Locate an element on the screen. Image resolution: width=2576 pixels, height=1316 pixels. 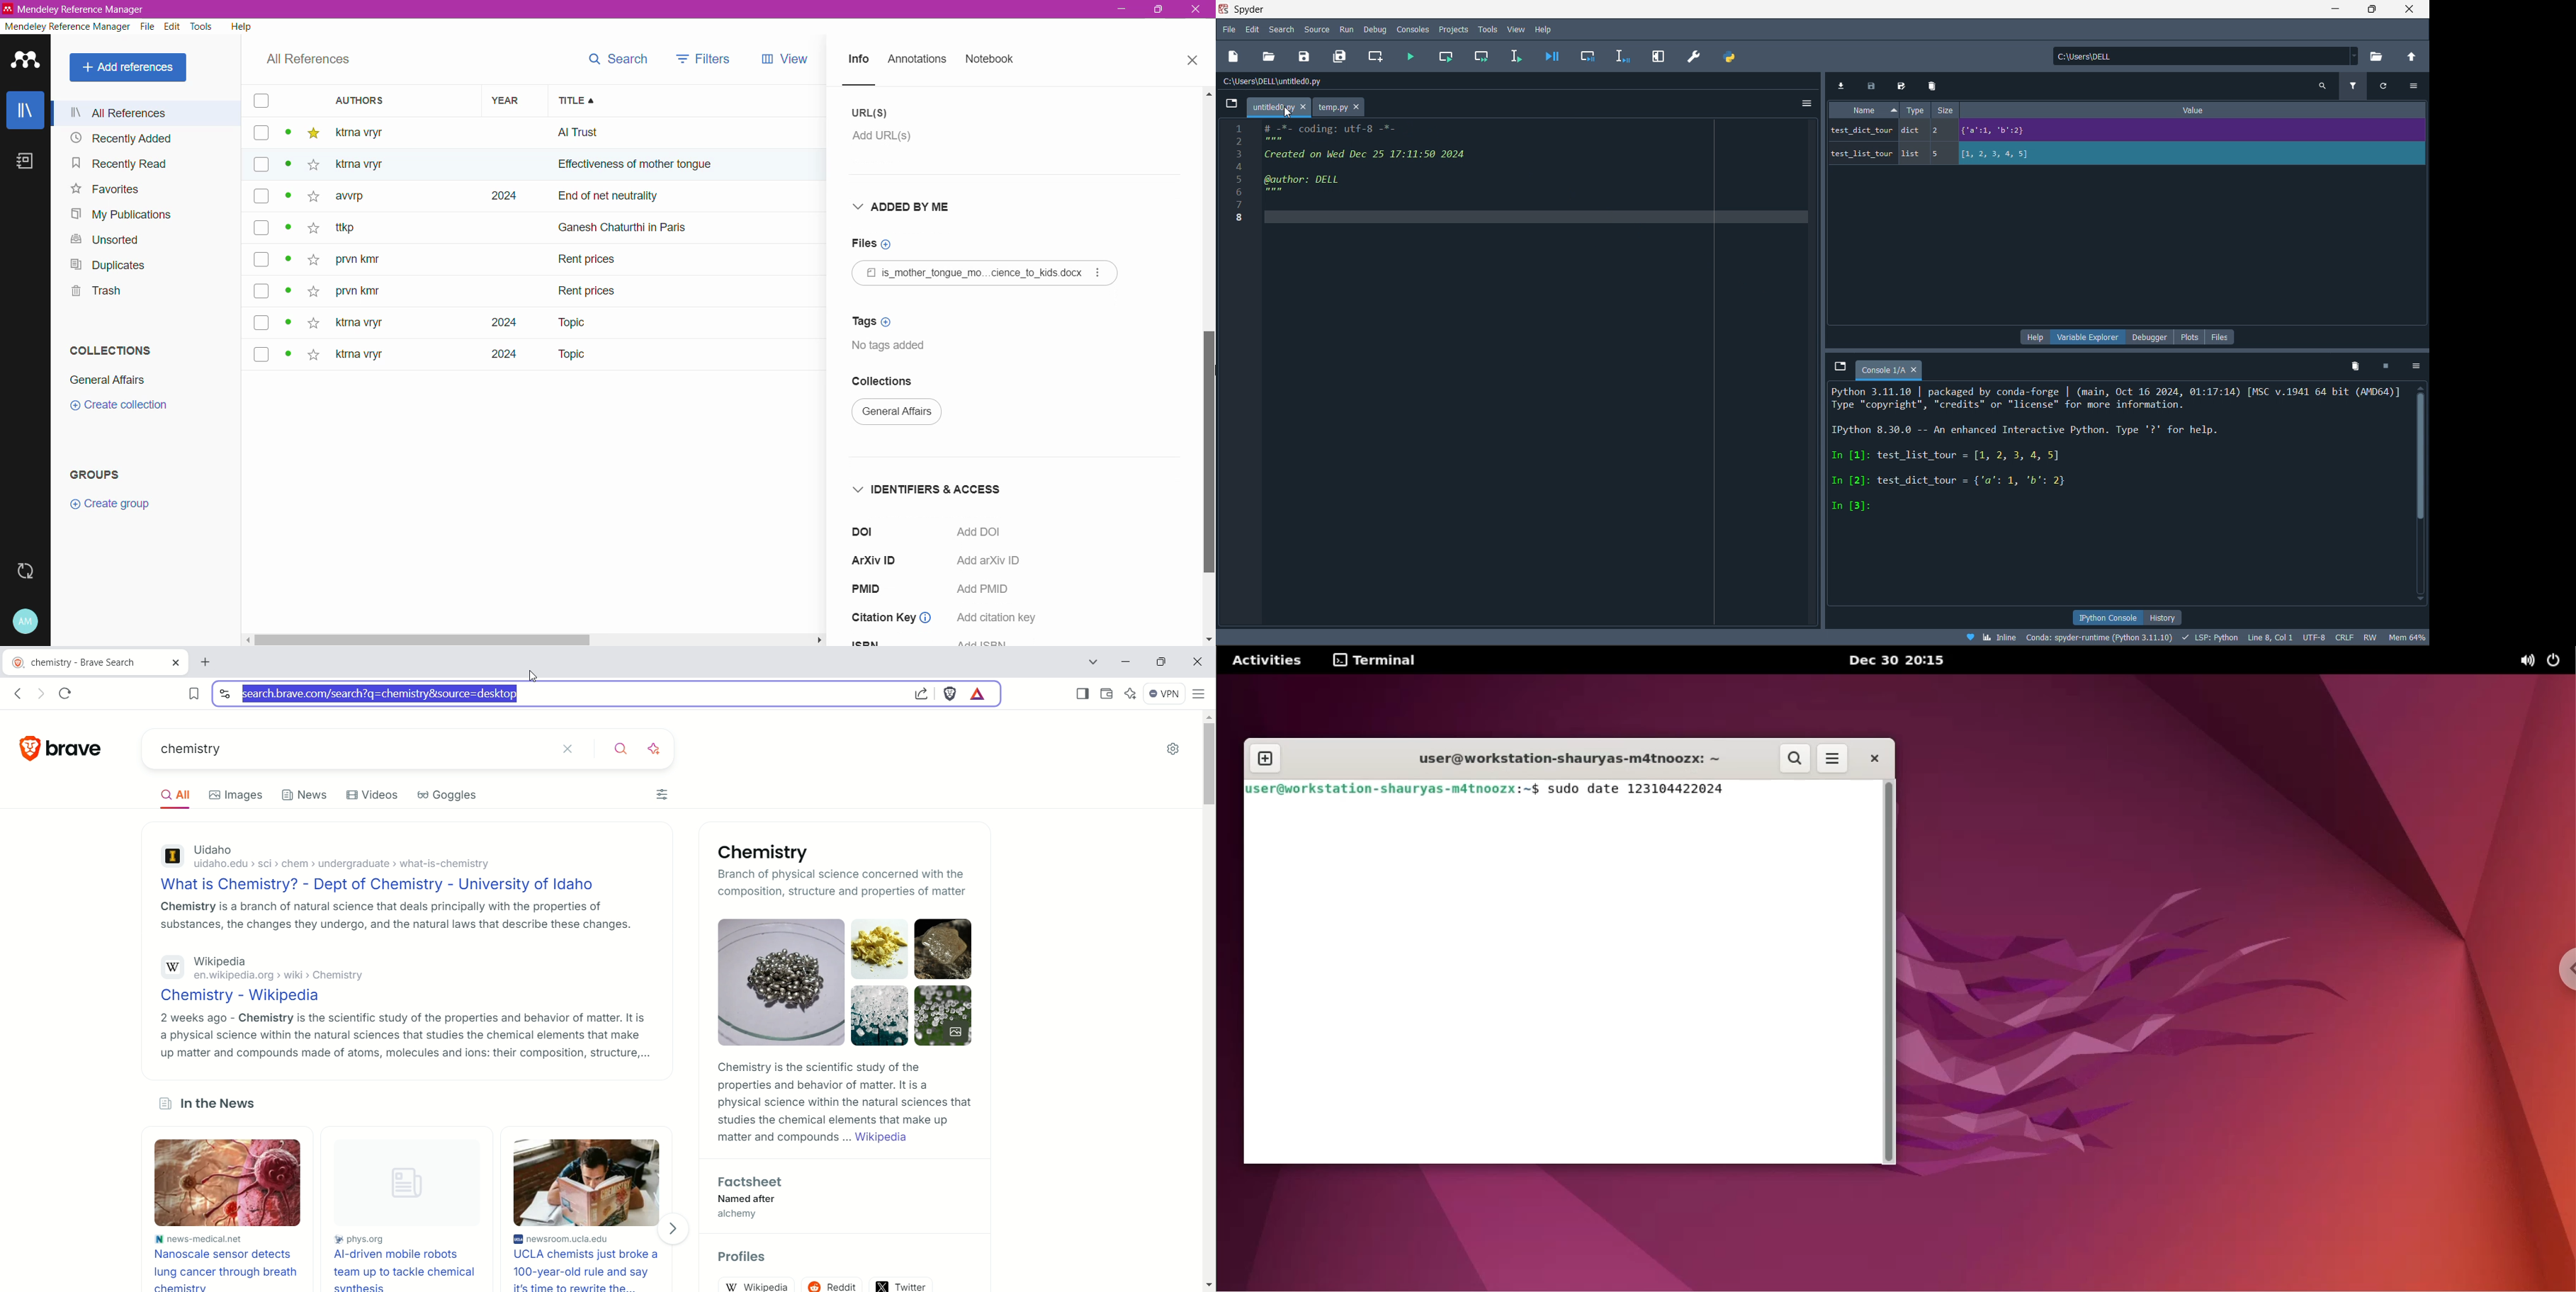
Conda: spyder-runtime(Python 3.11.10)) is located at coordinates (2100, 637).